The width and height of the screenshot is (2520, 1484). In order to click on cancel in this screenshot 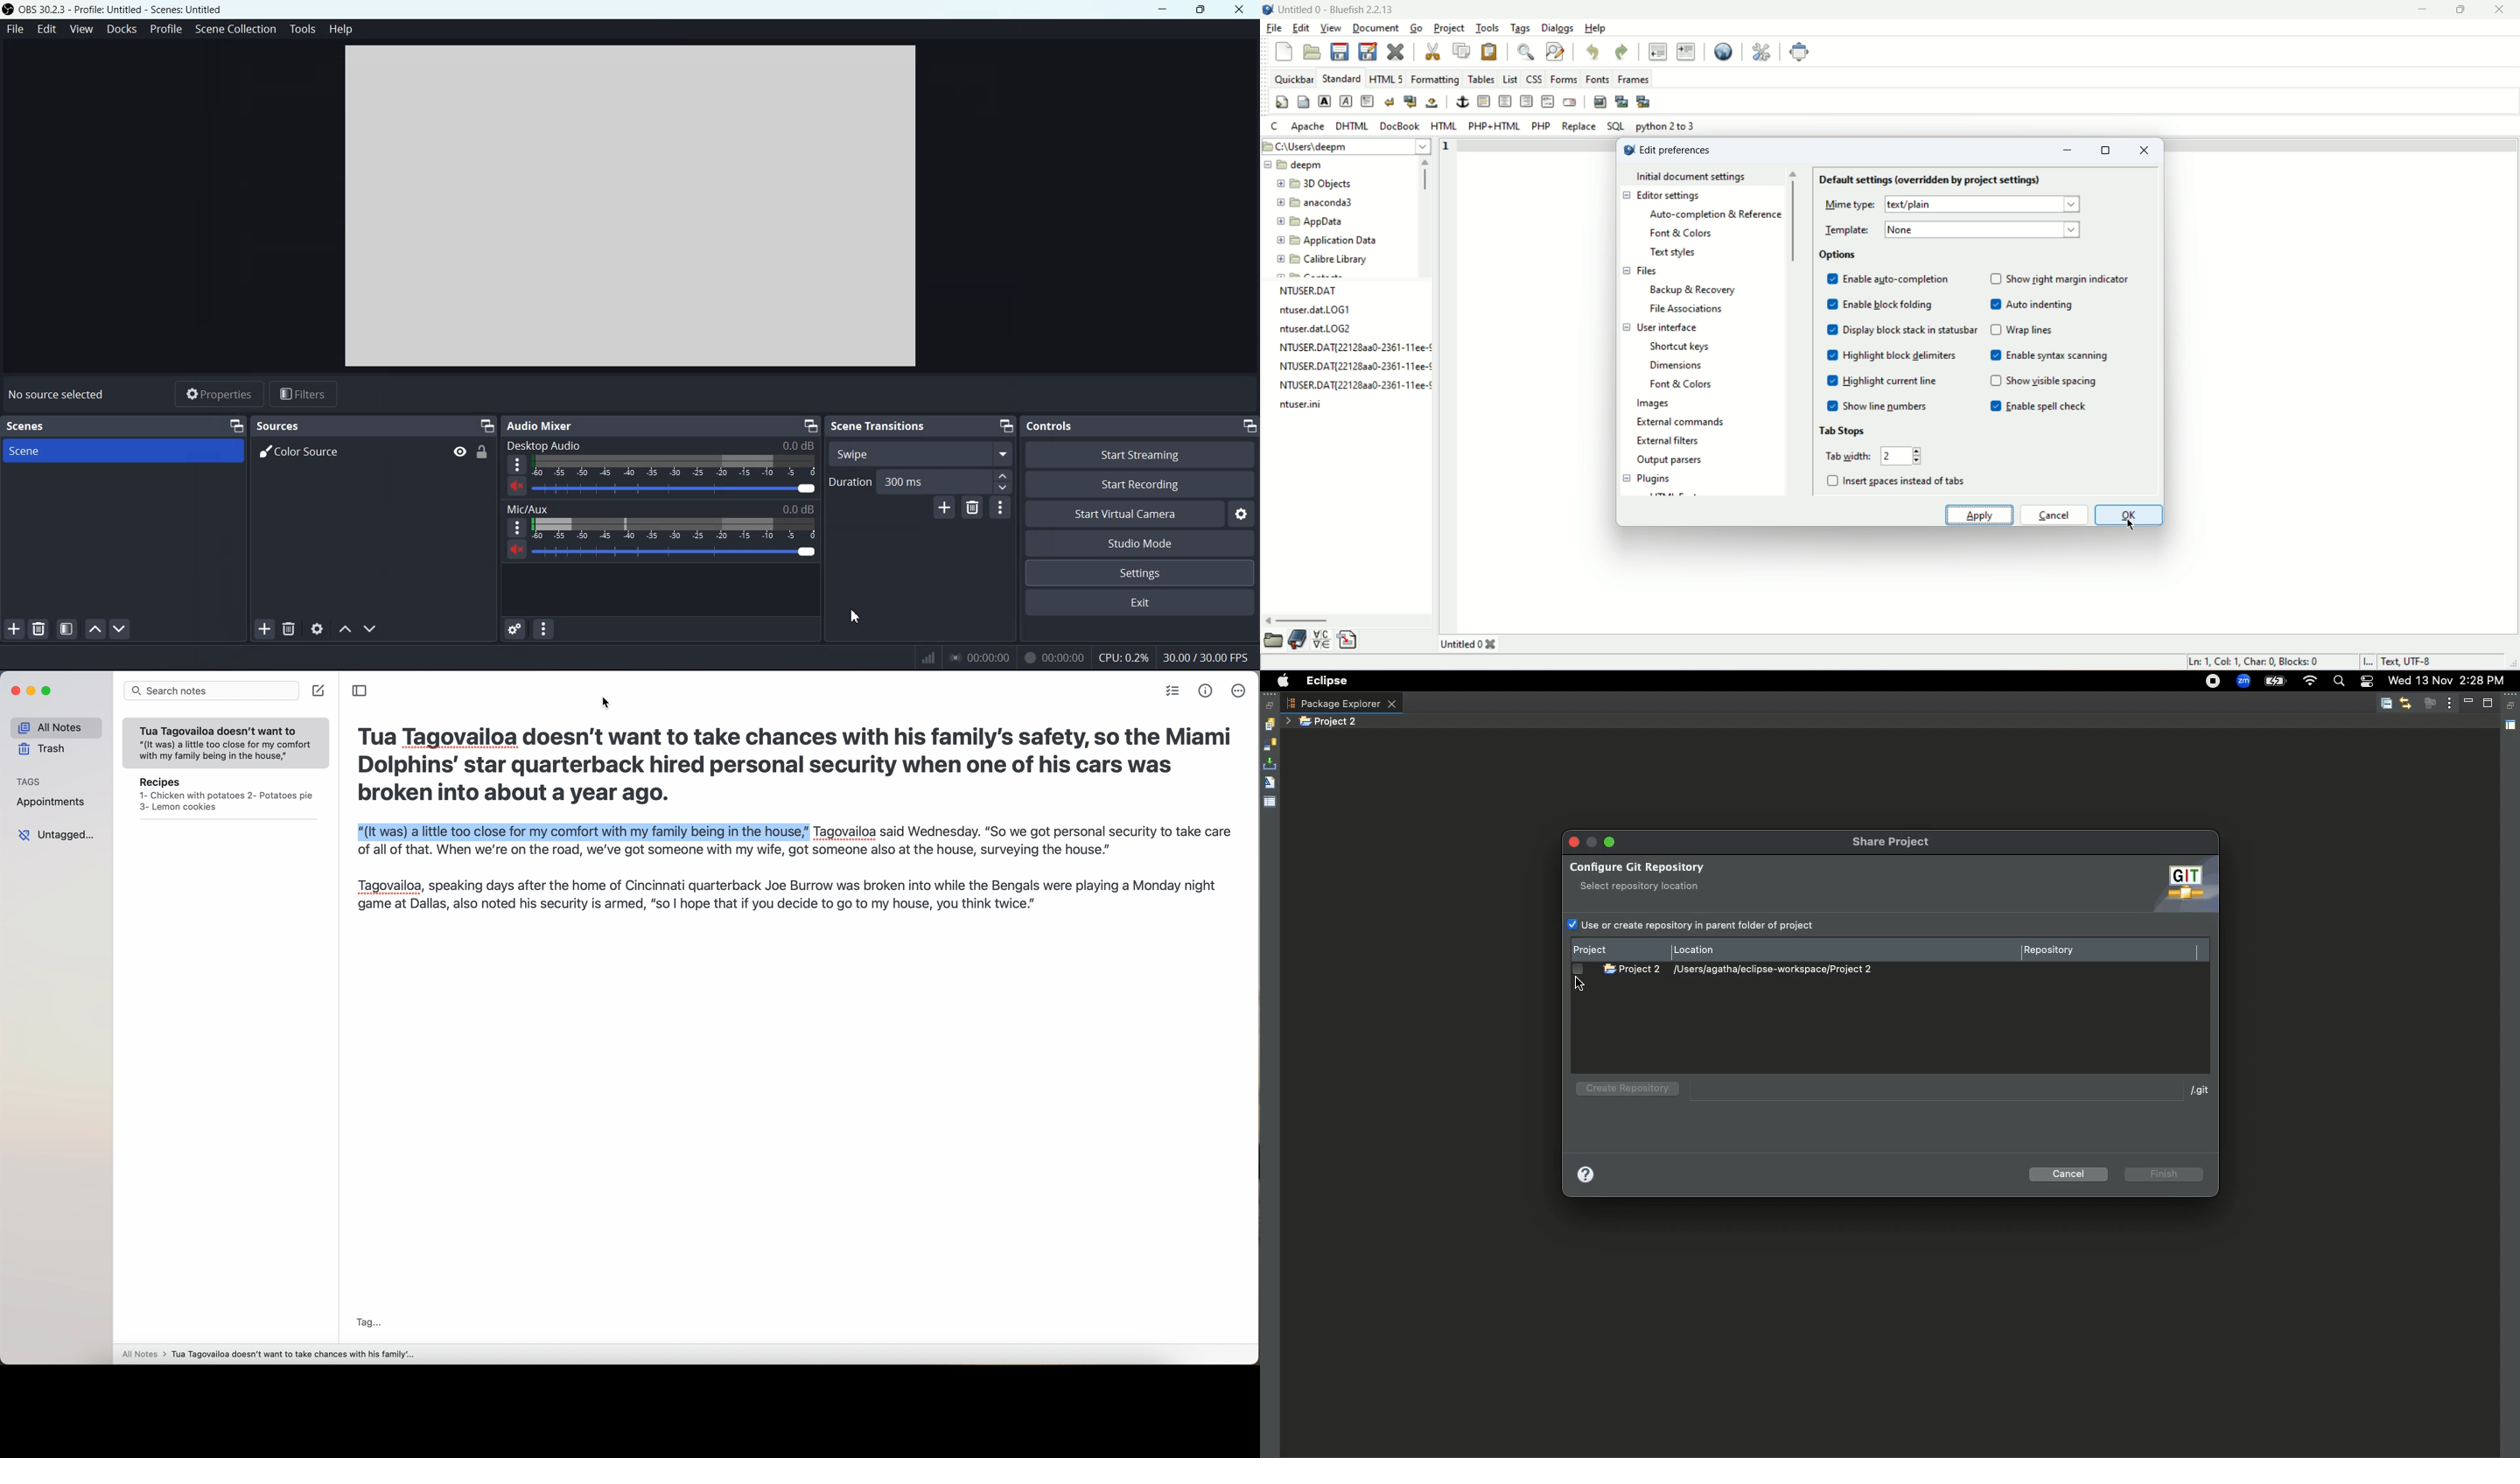, I will do `click(2056, 515)`.